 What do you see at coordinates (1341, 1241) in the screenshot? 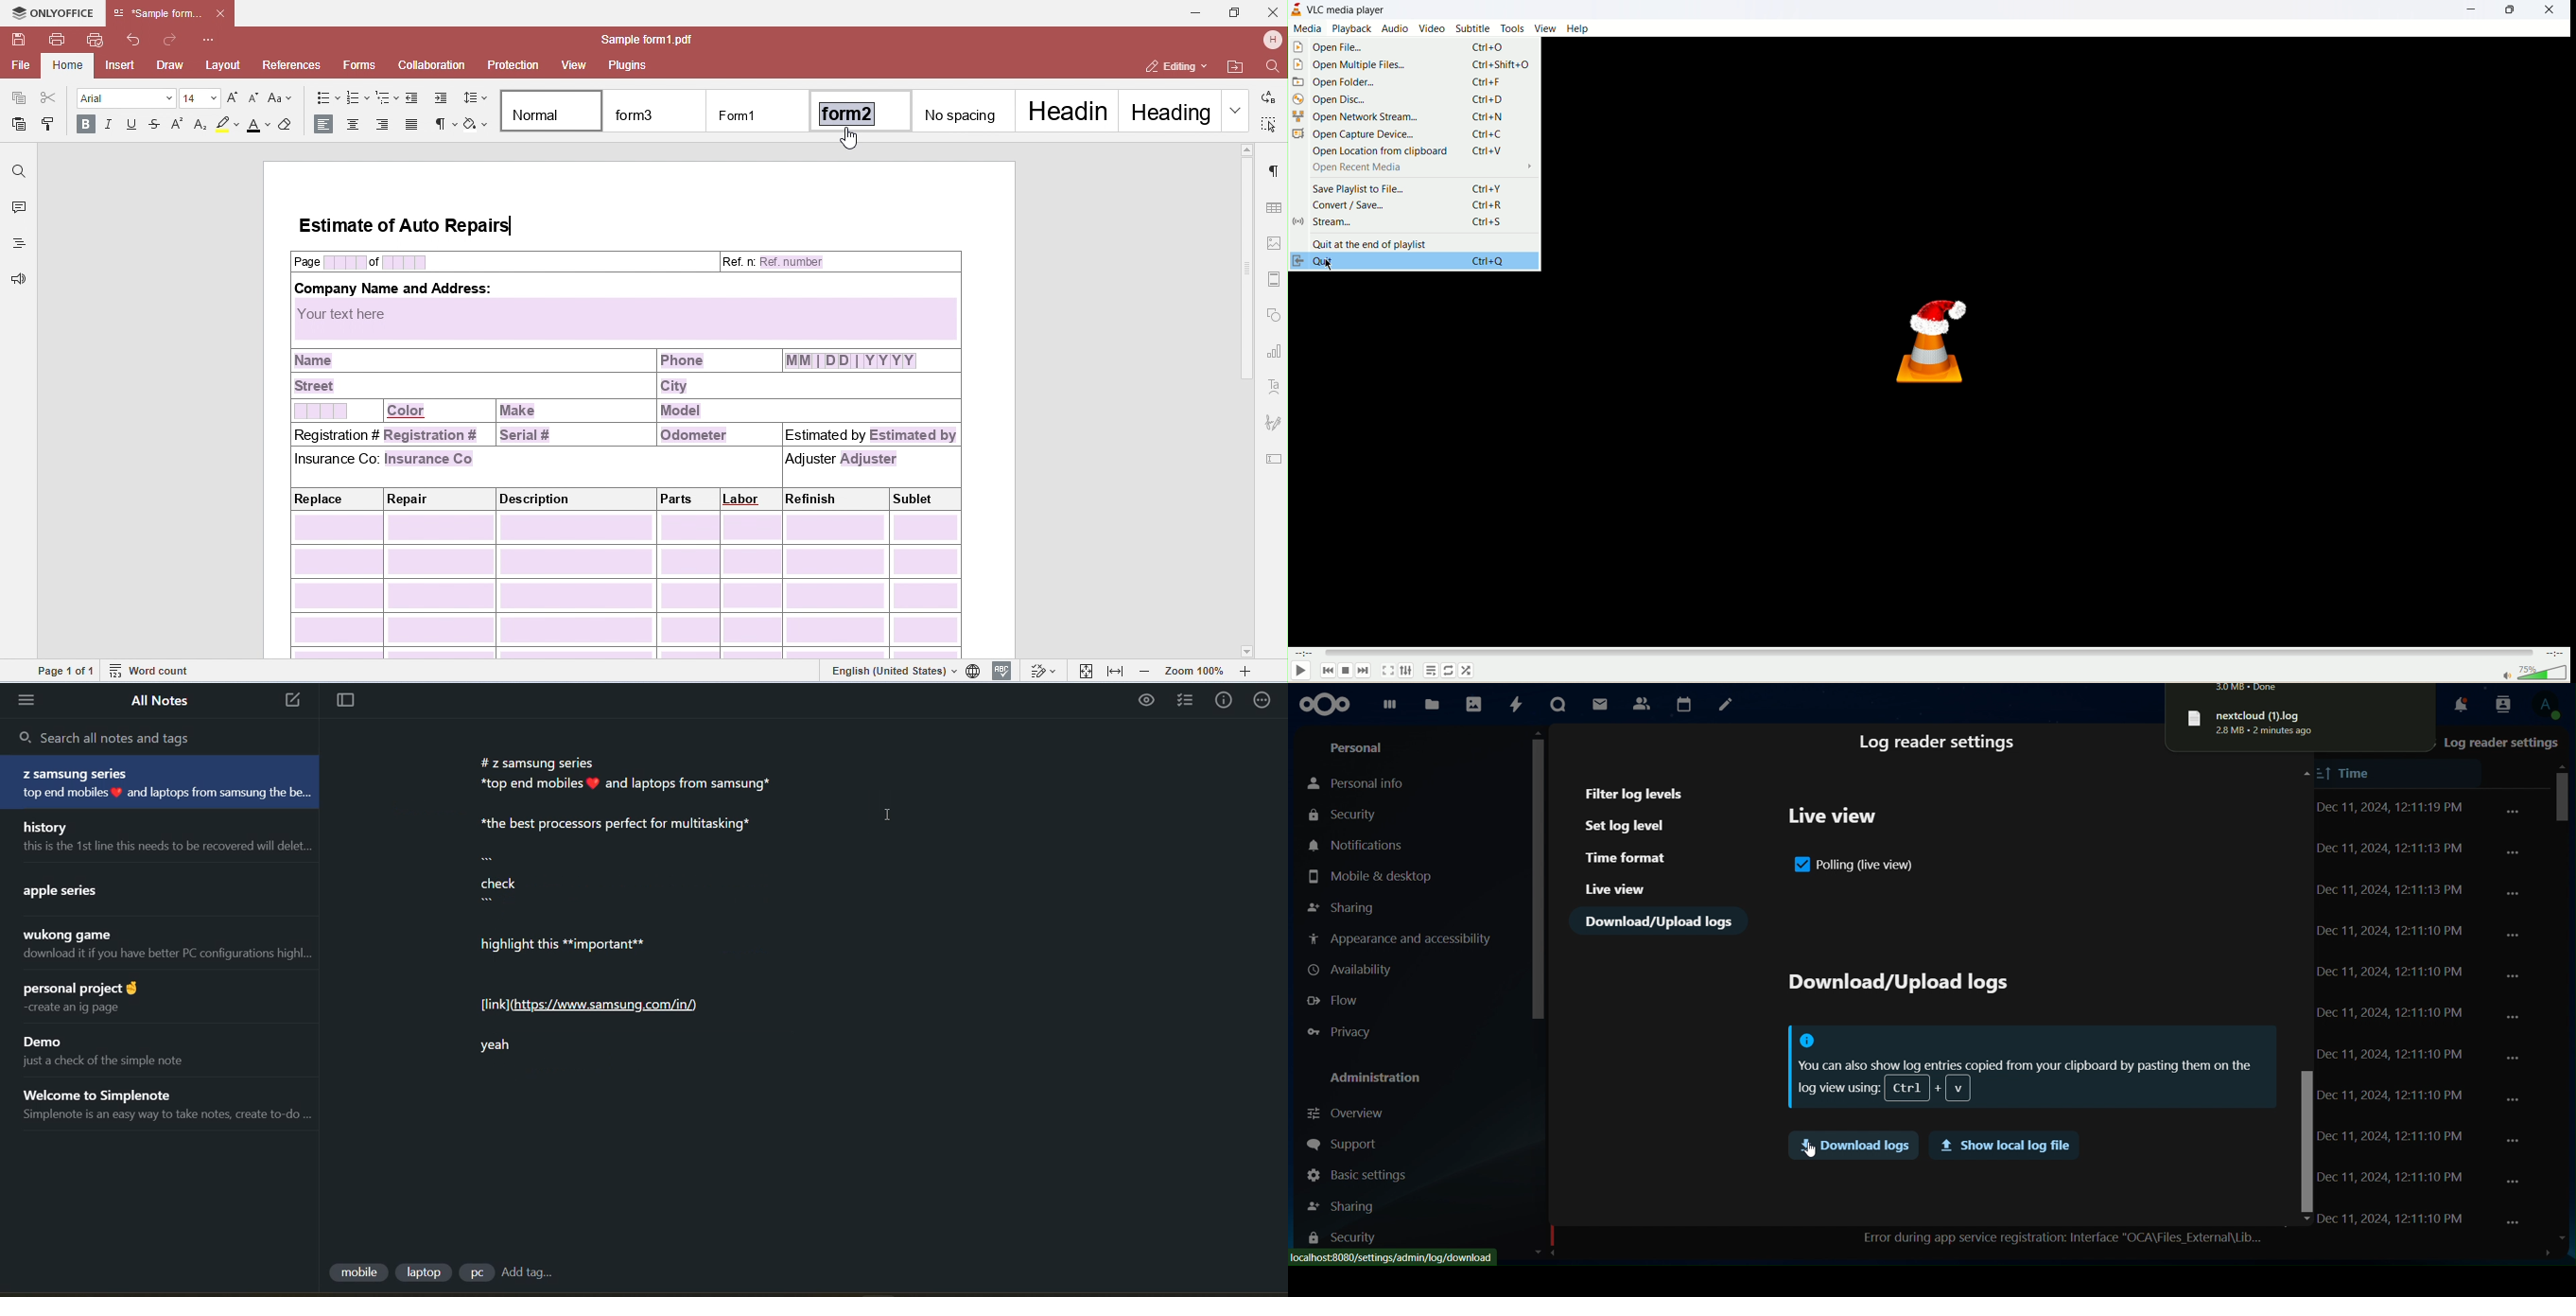
I see `security` at bounding box center [1341, 1241].